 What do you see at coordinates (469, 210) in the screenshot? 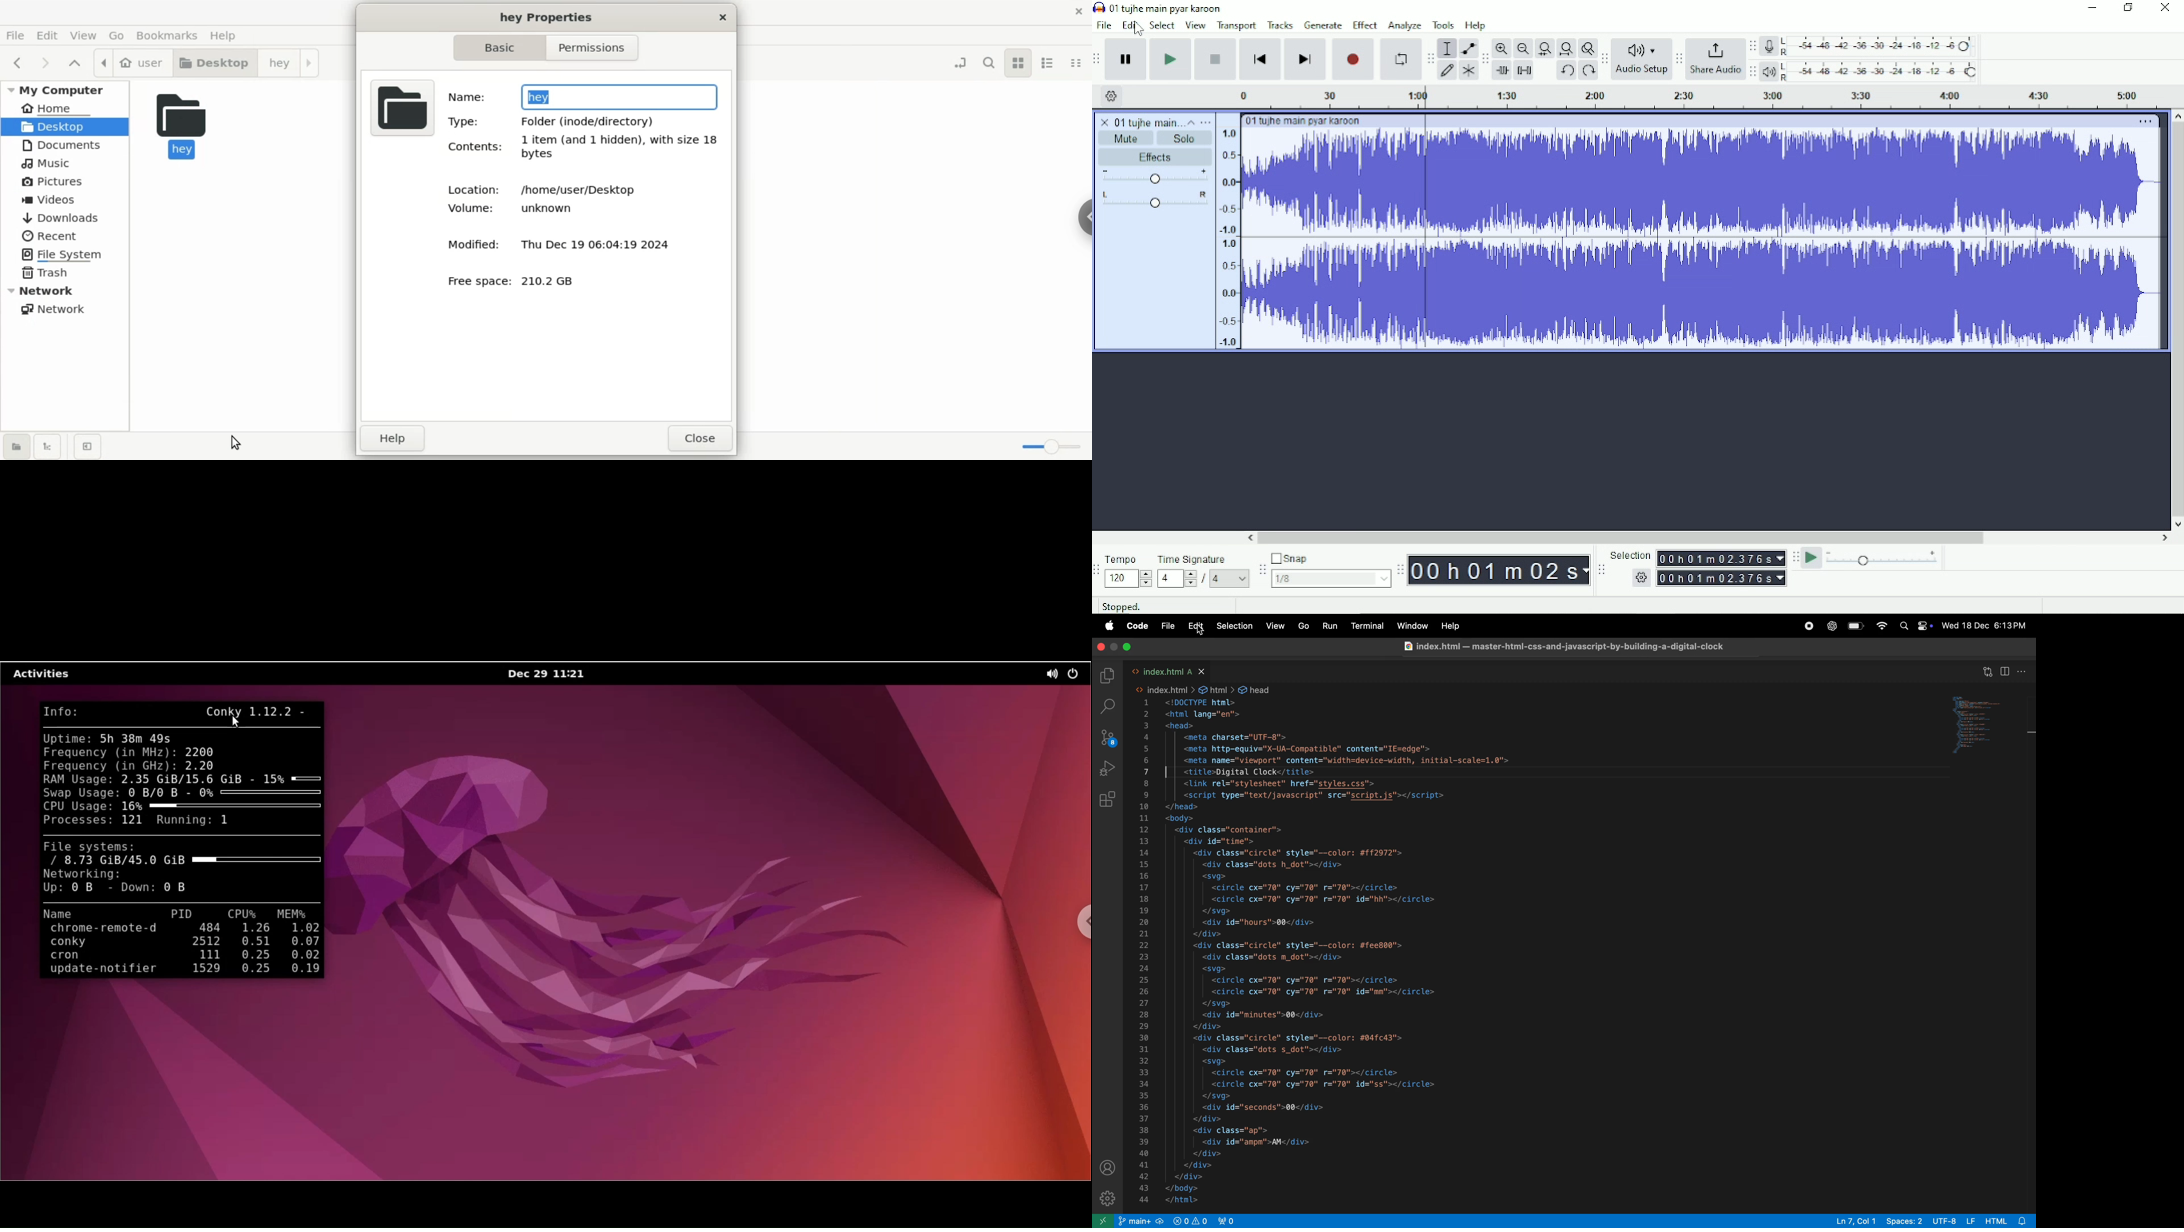
I see `volume` at bounding box center [469, 210].